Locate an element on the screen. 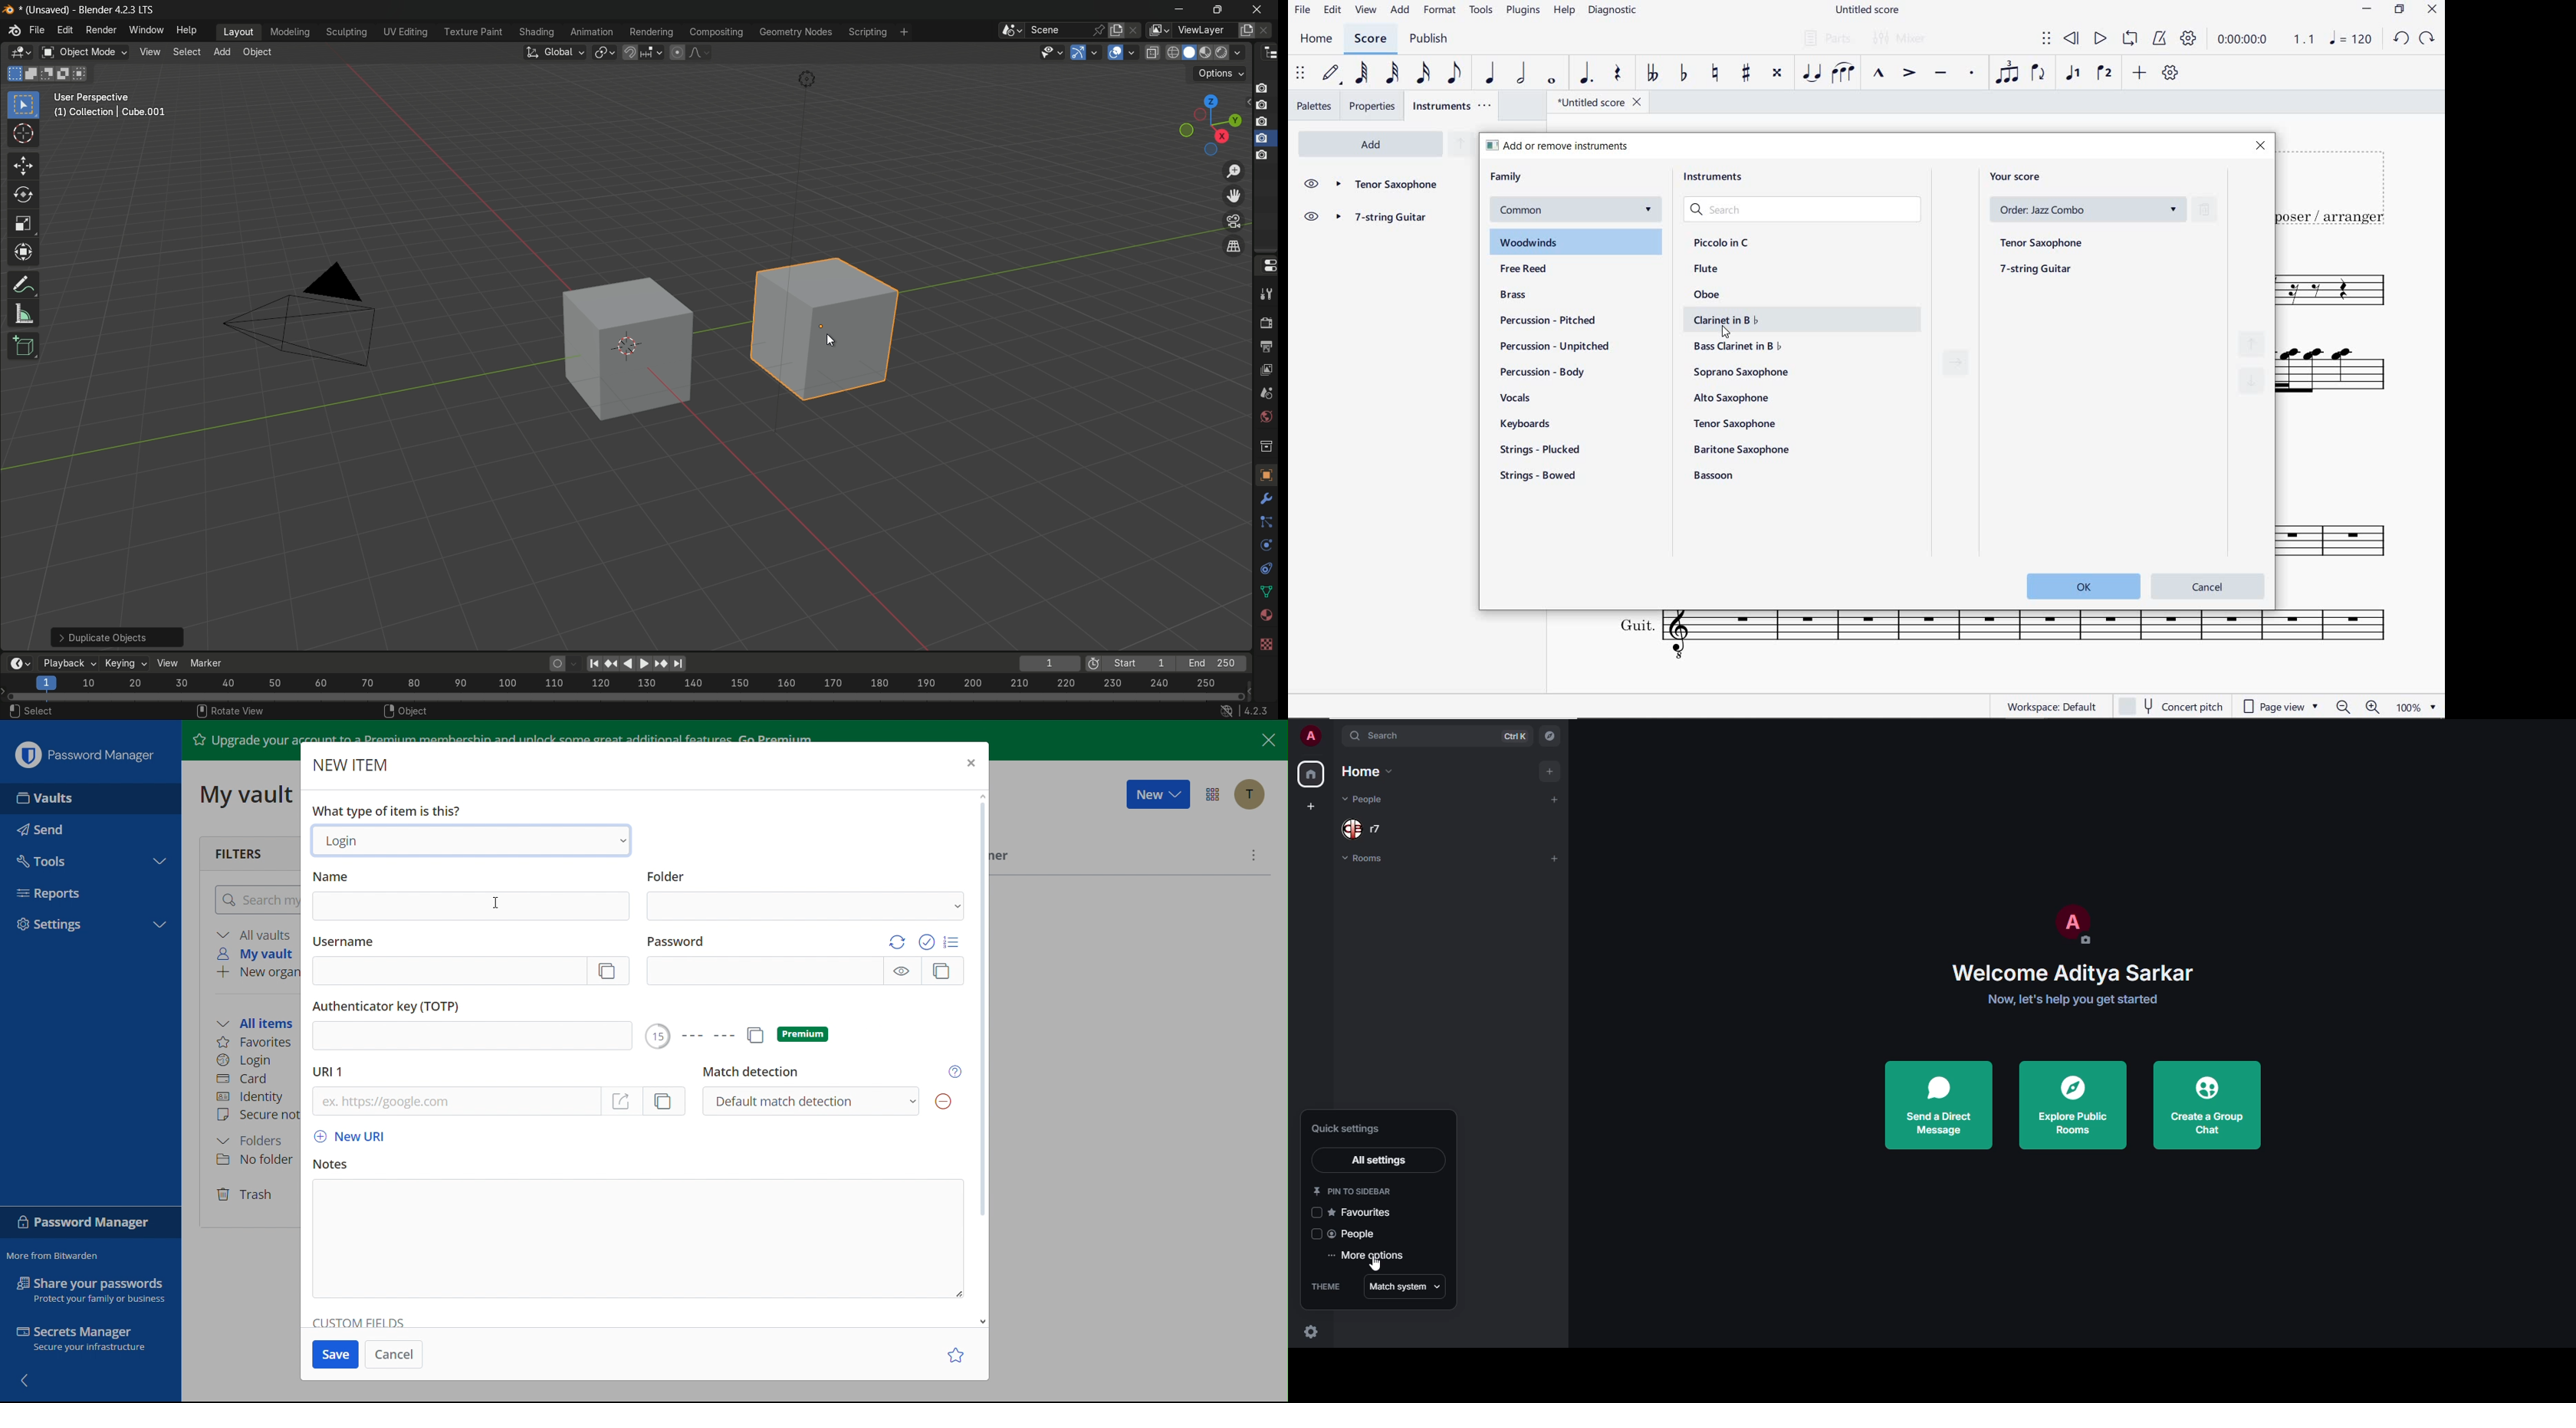 This screenshot has width=2576, height=1428. FILE NAME is located at coordinates (1867, 11).